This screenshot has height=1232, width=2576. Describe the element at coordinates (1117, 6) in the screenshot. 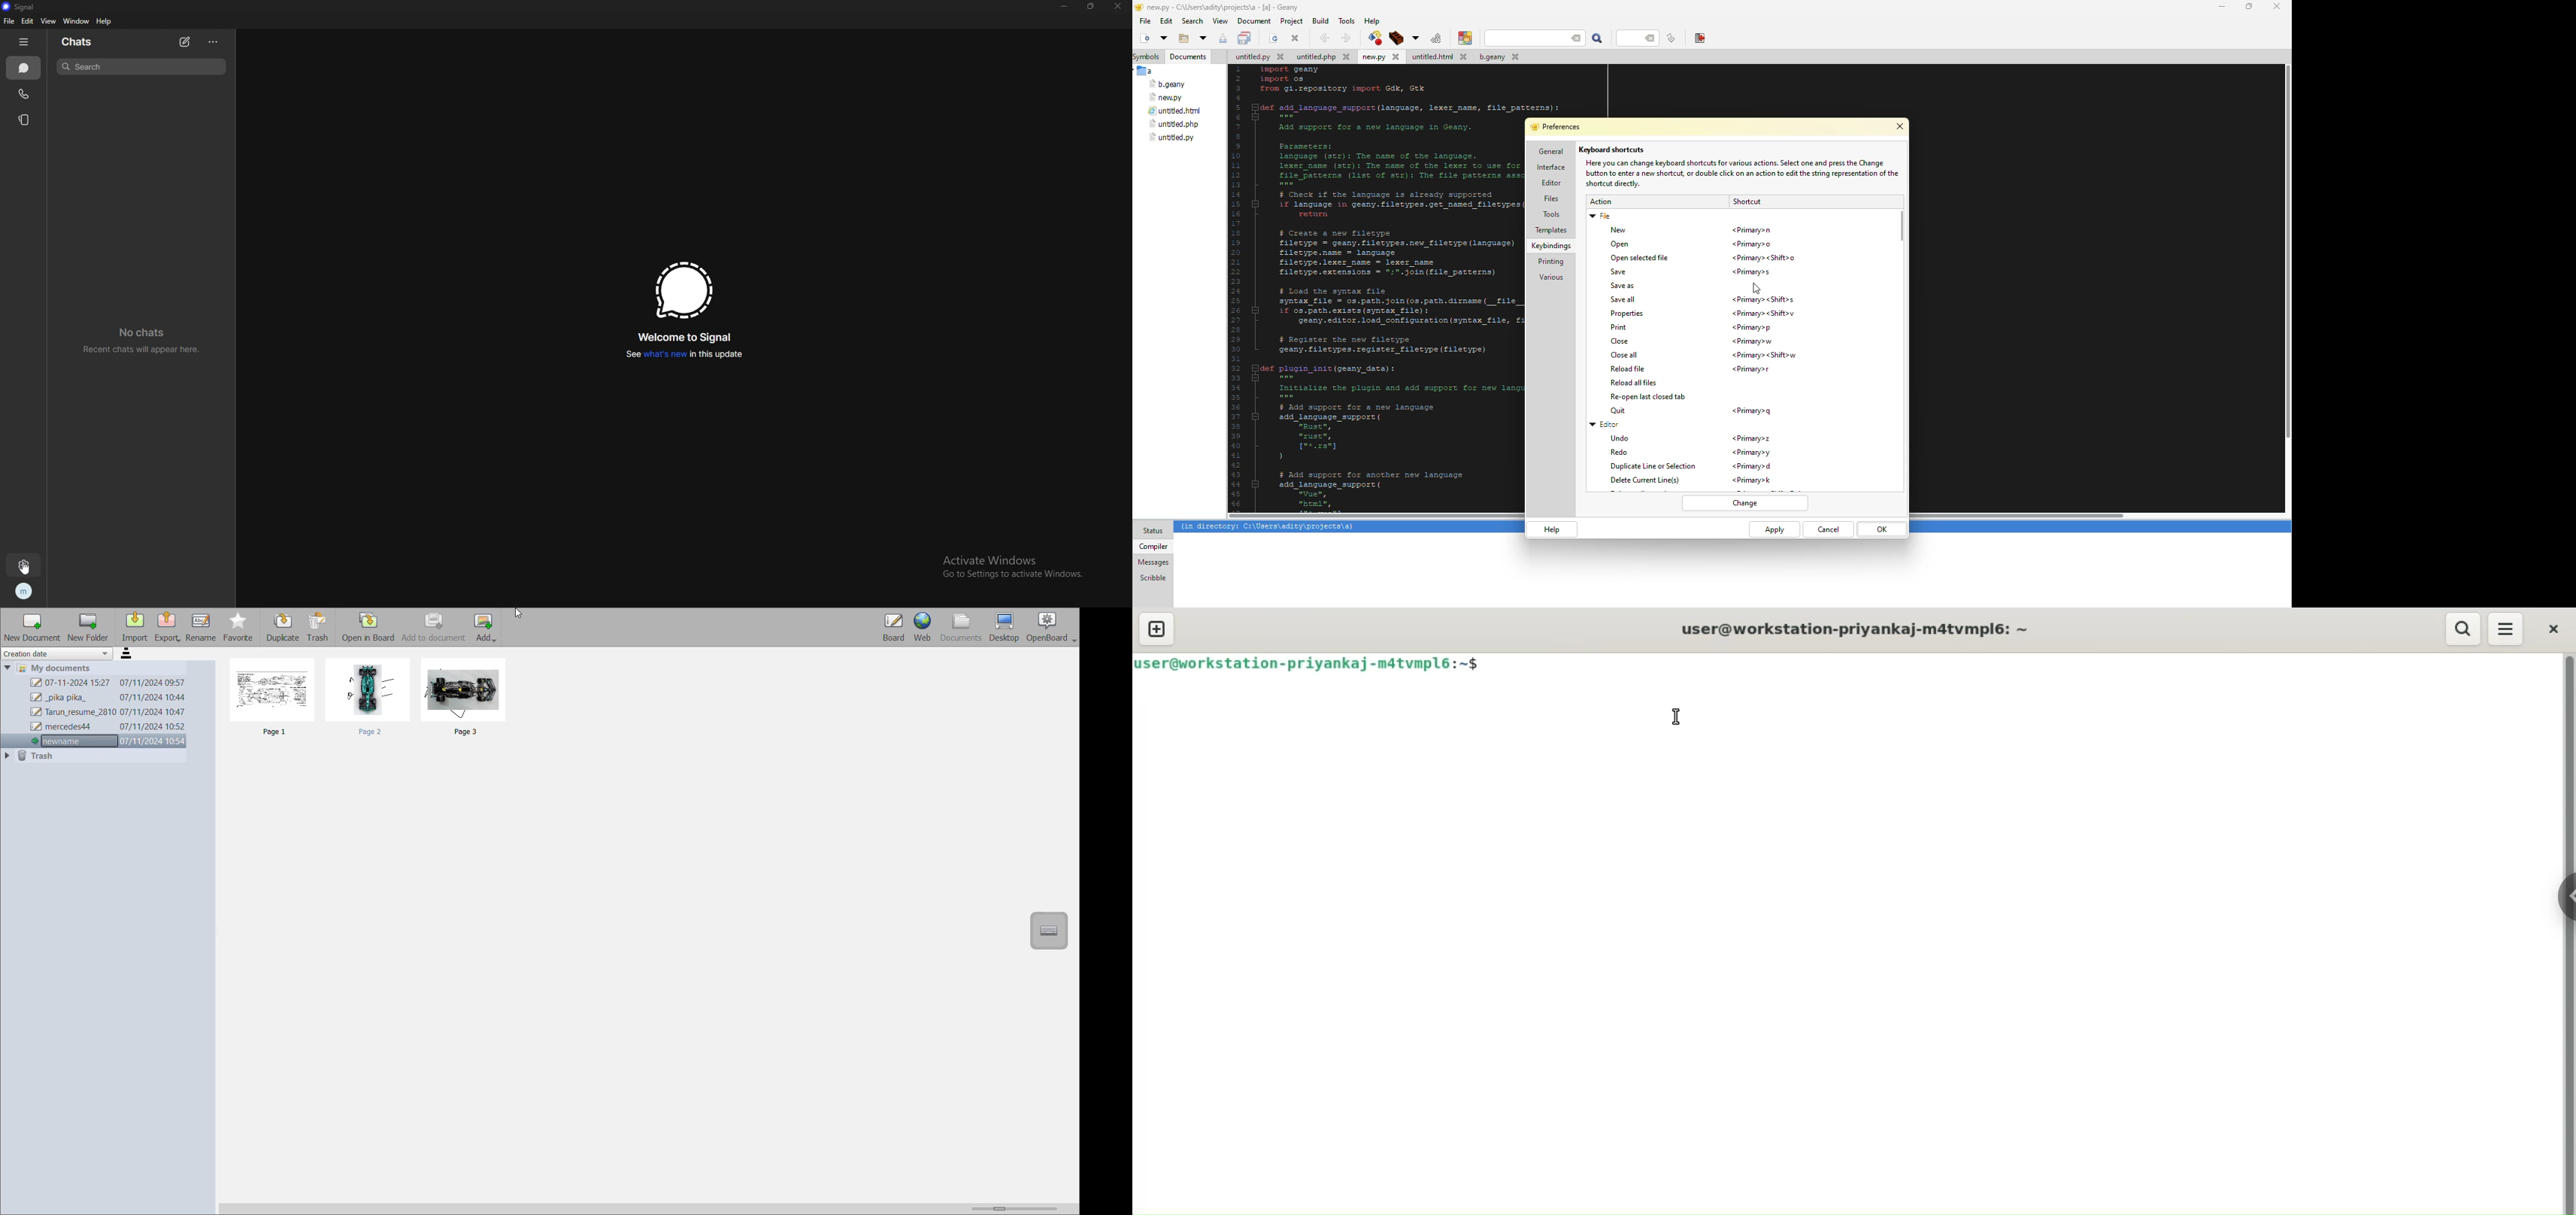

I see `close` at that location.